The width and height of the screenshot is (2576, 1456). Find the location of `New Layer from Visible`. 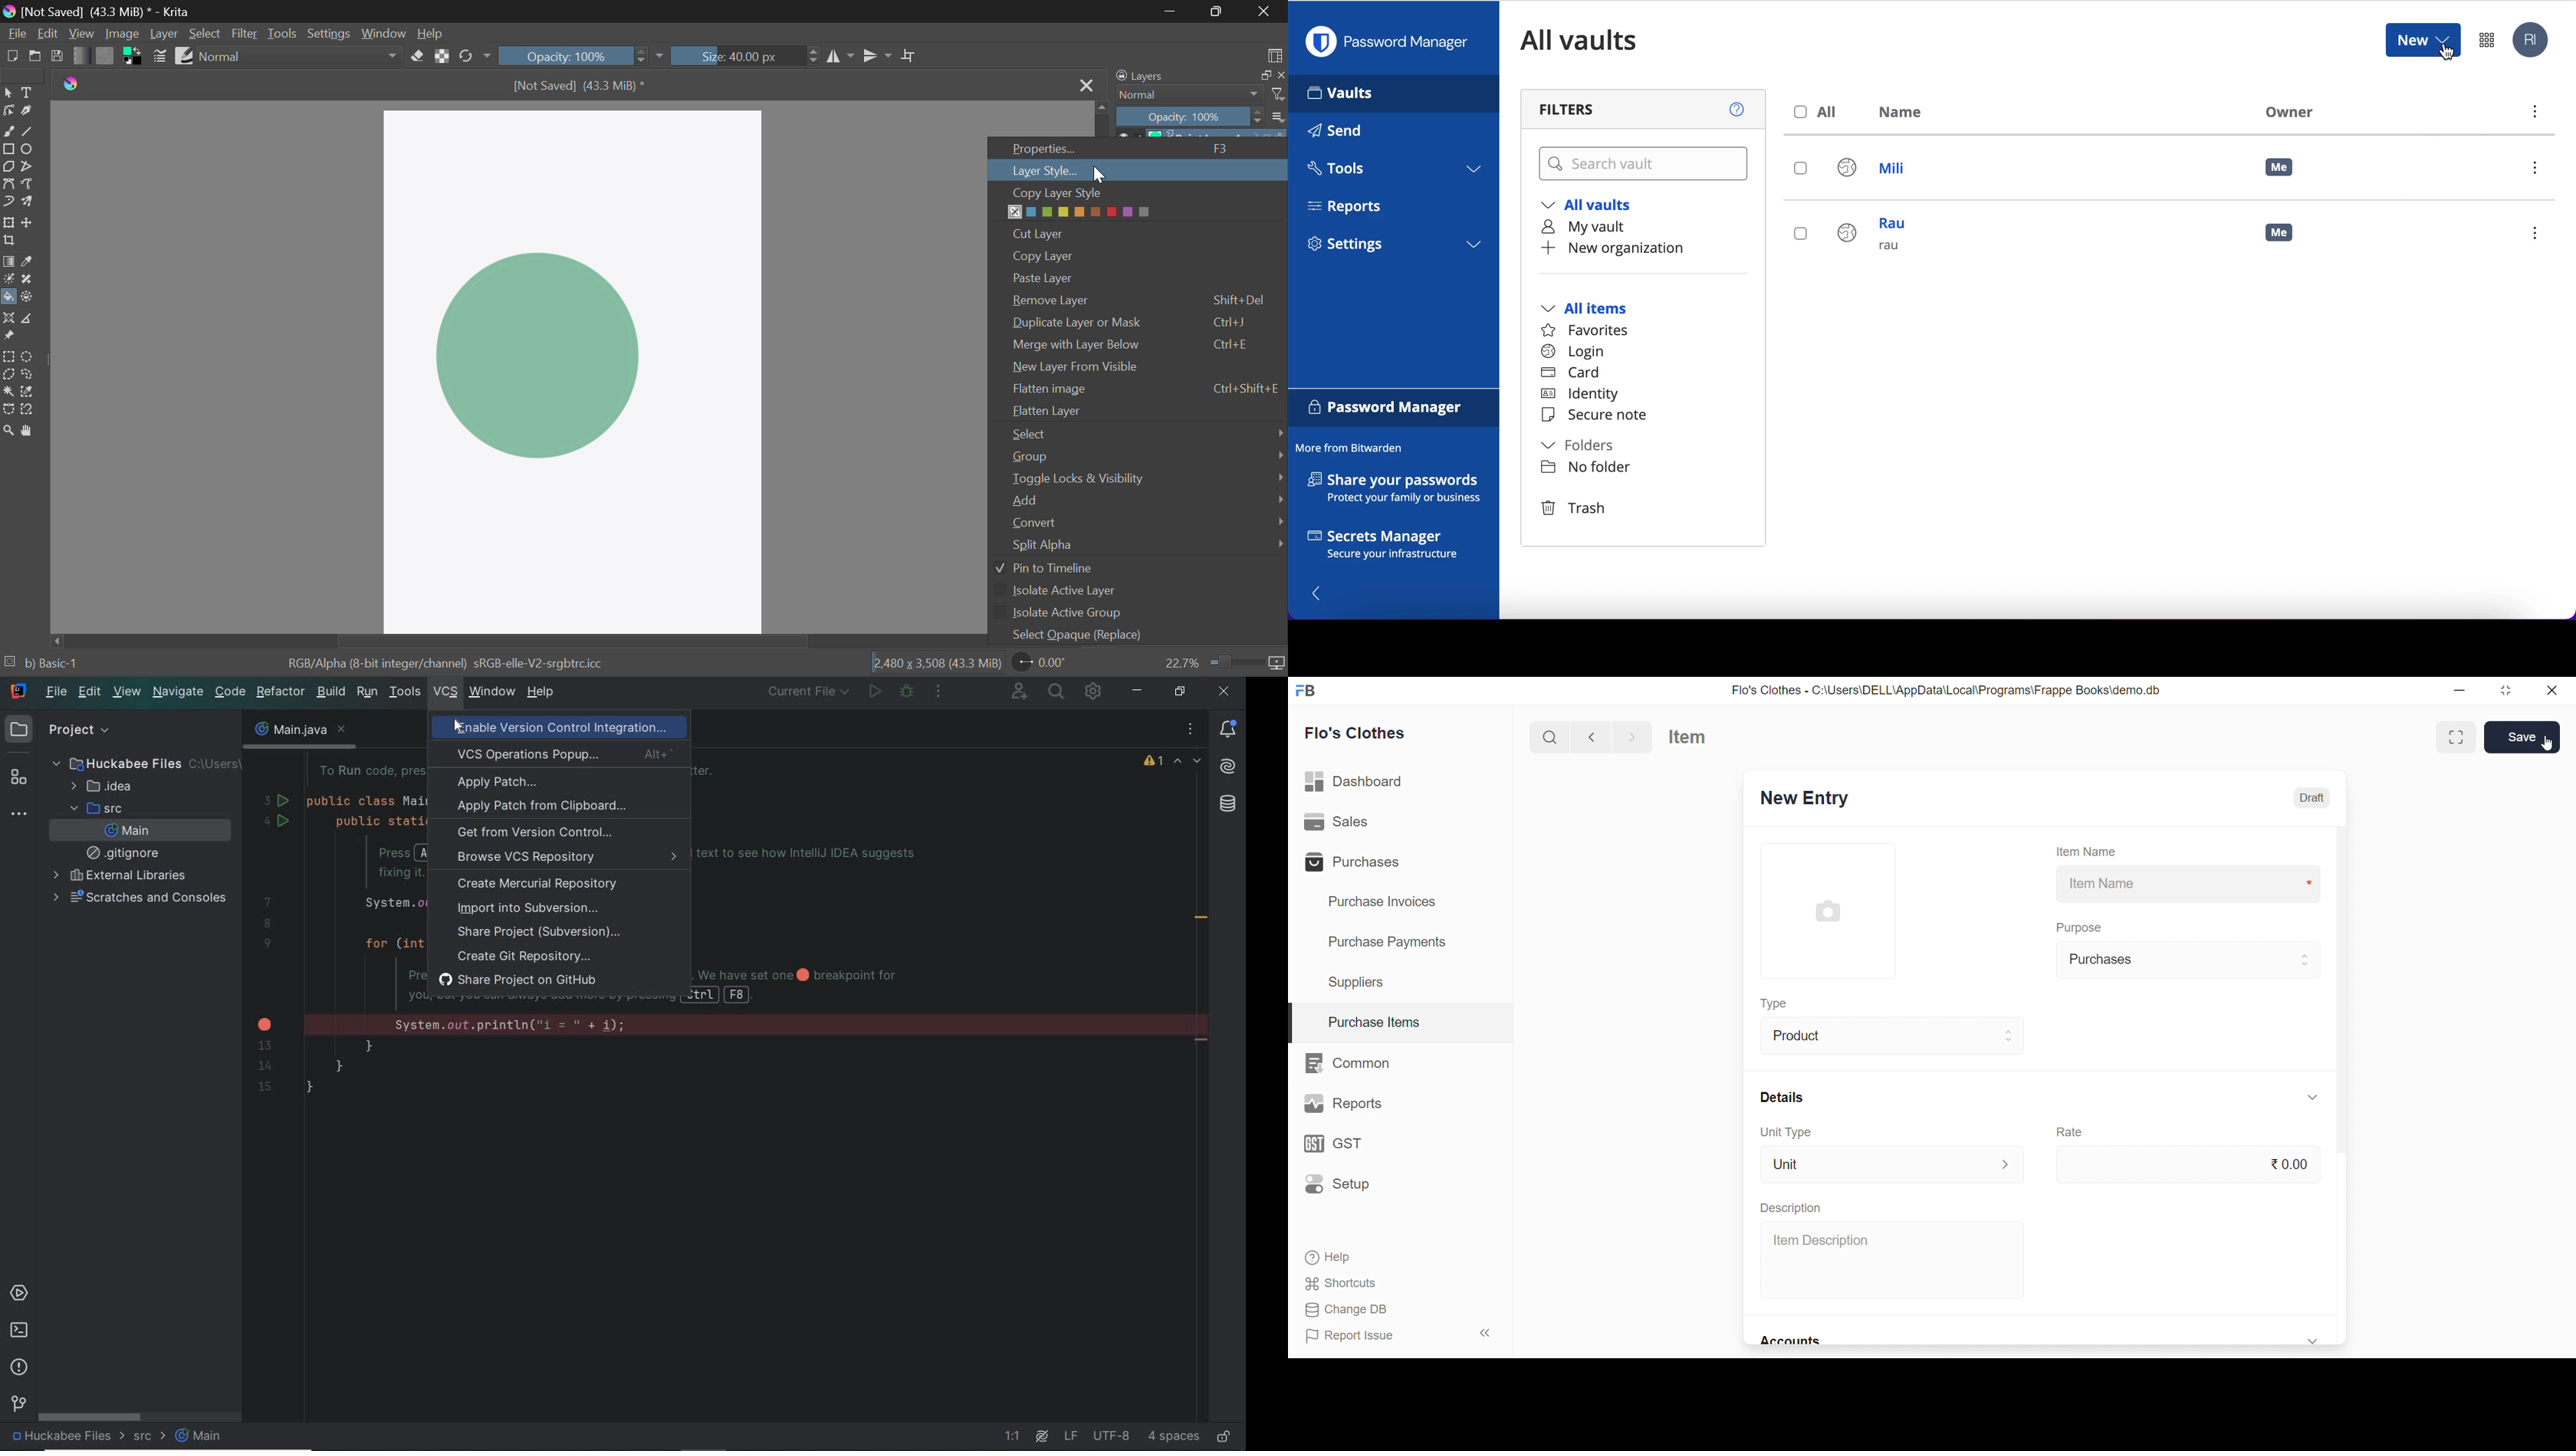

New Layer from Visible is located at coordinates (1135, 368).